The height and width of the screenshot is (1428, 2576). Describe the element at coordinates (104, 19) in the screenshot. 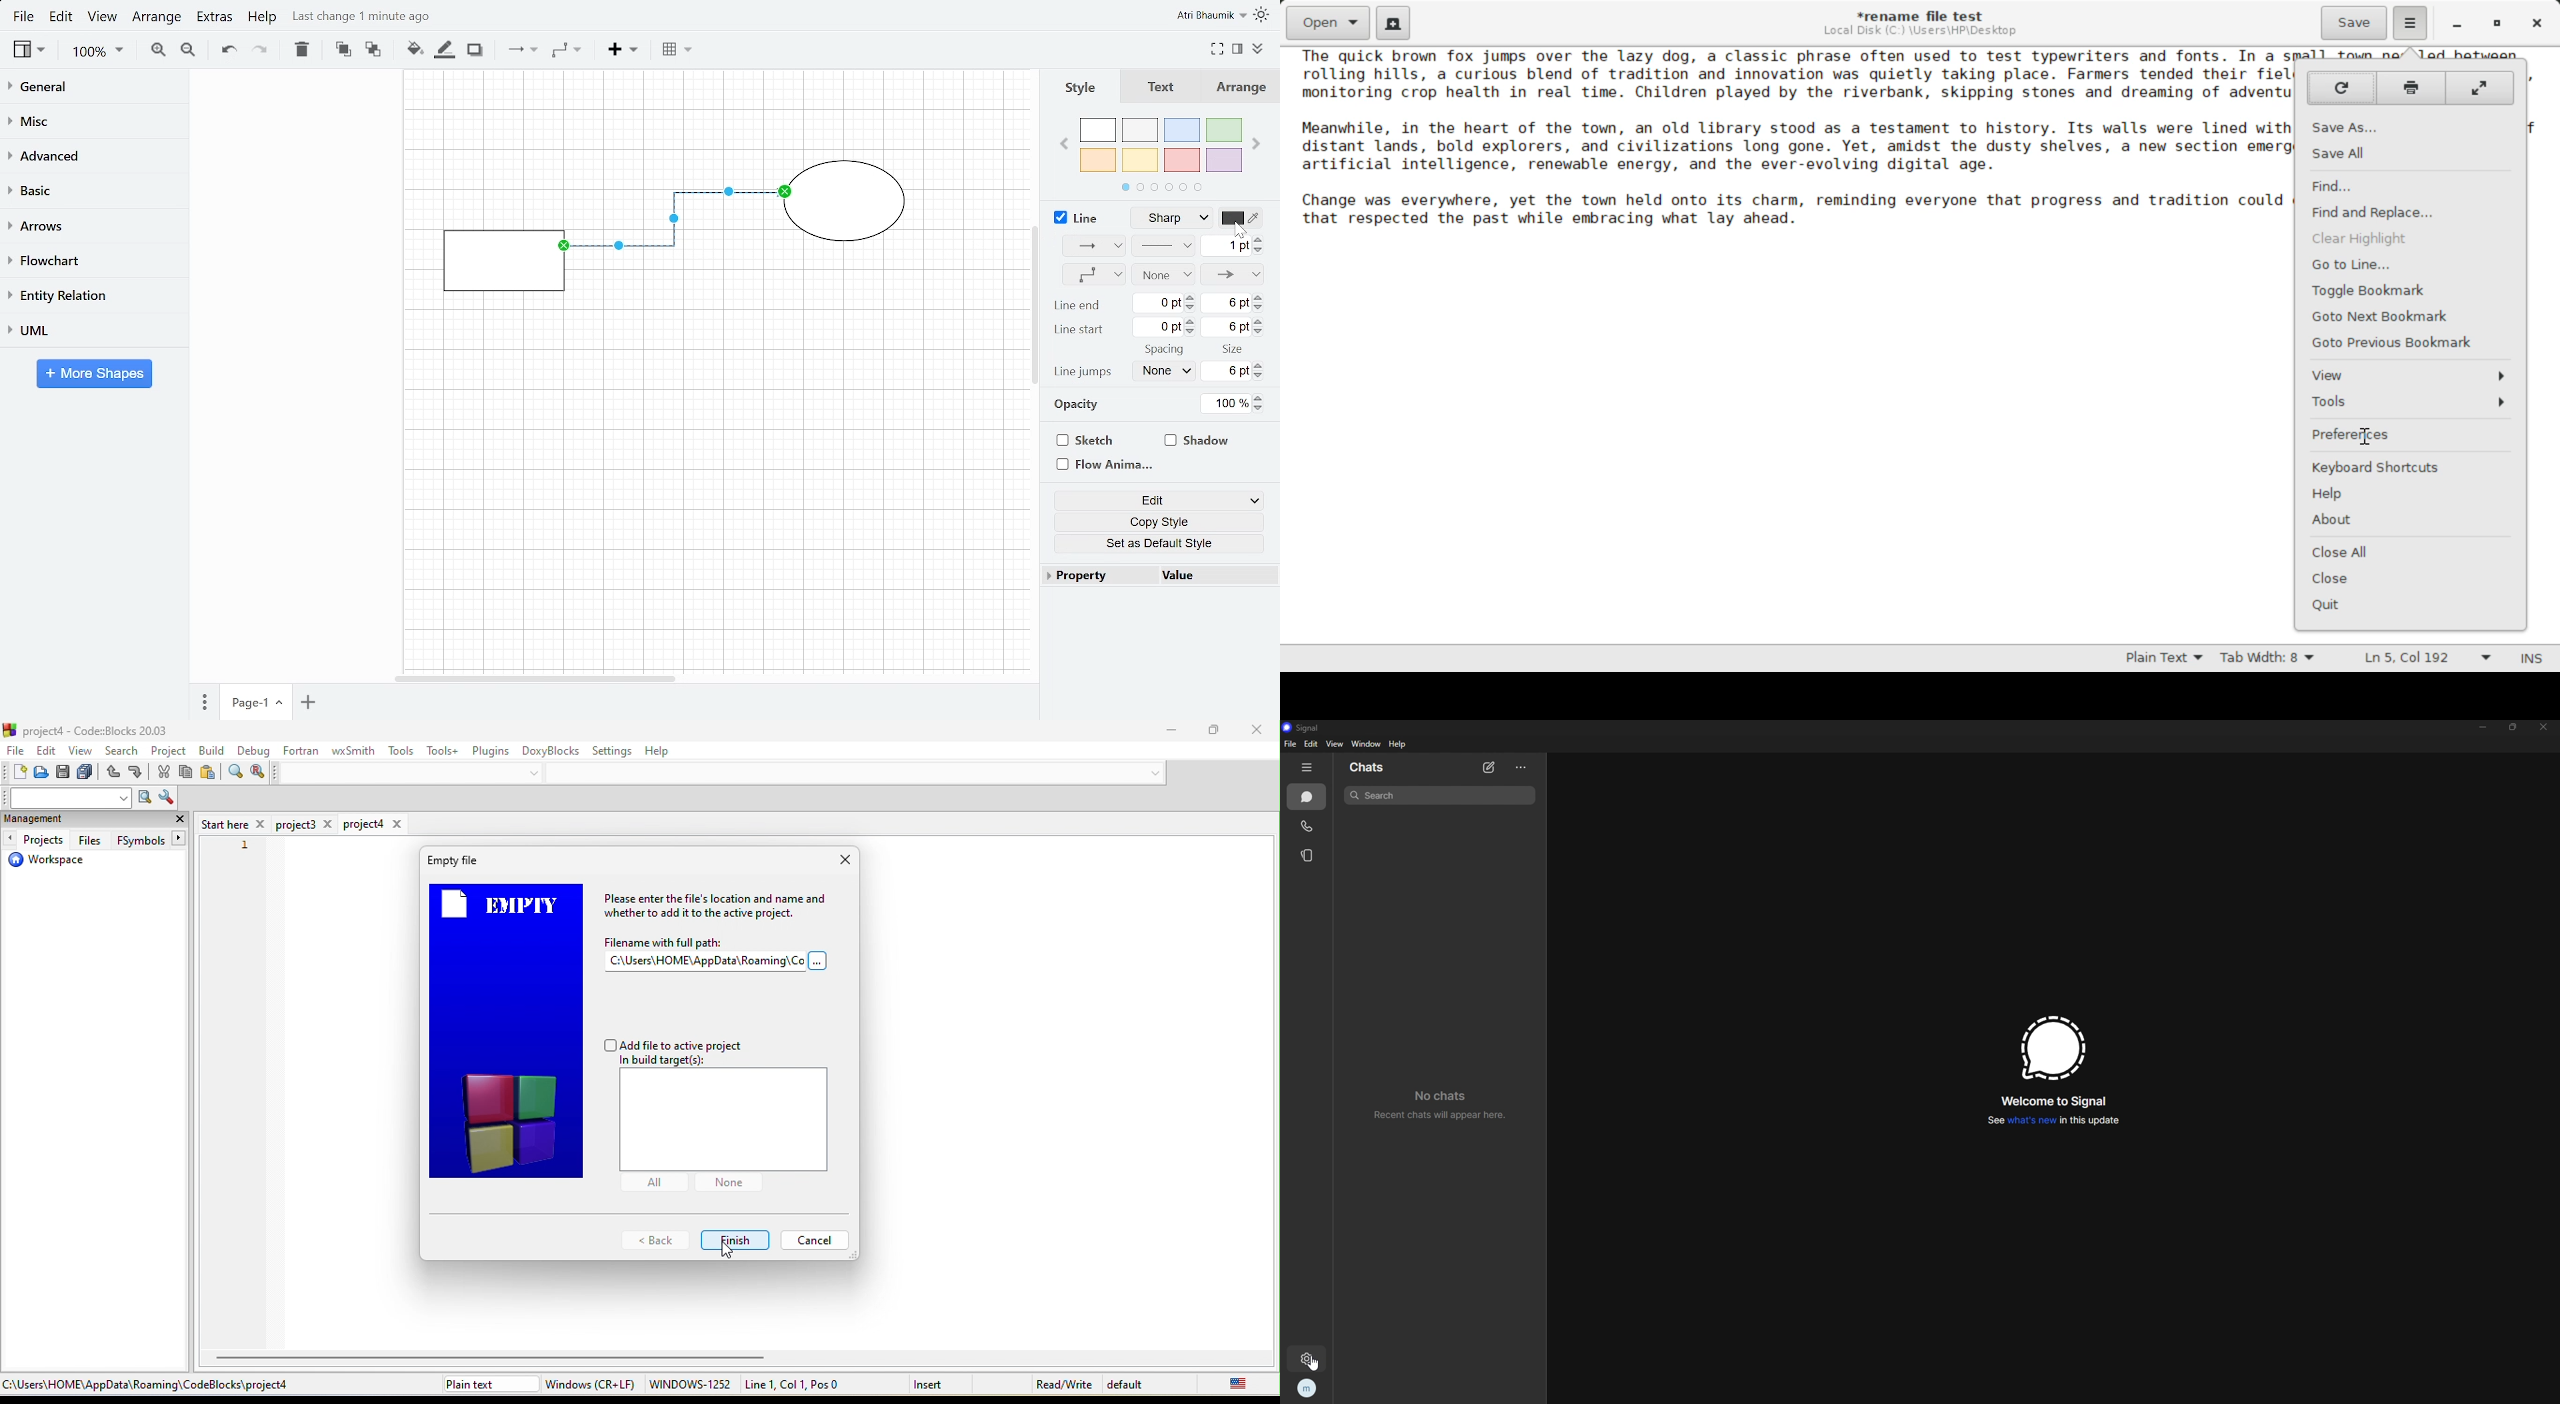

I see `View` at that location.